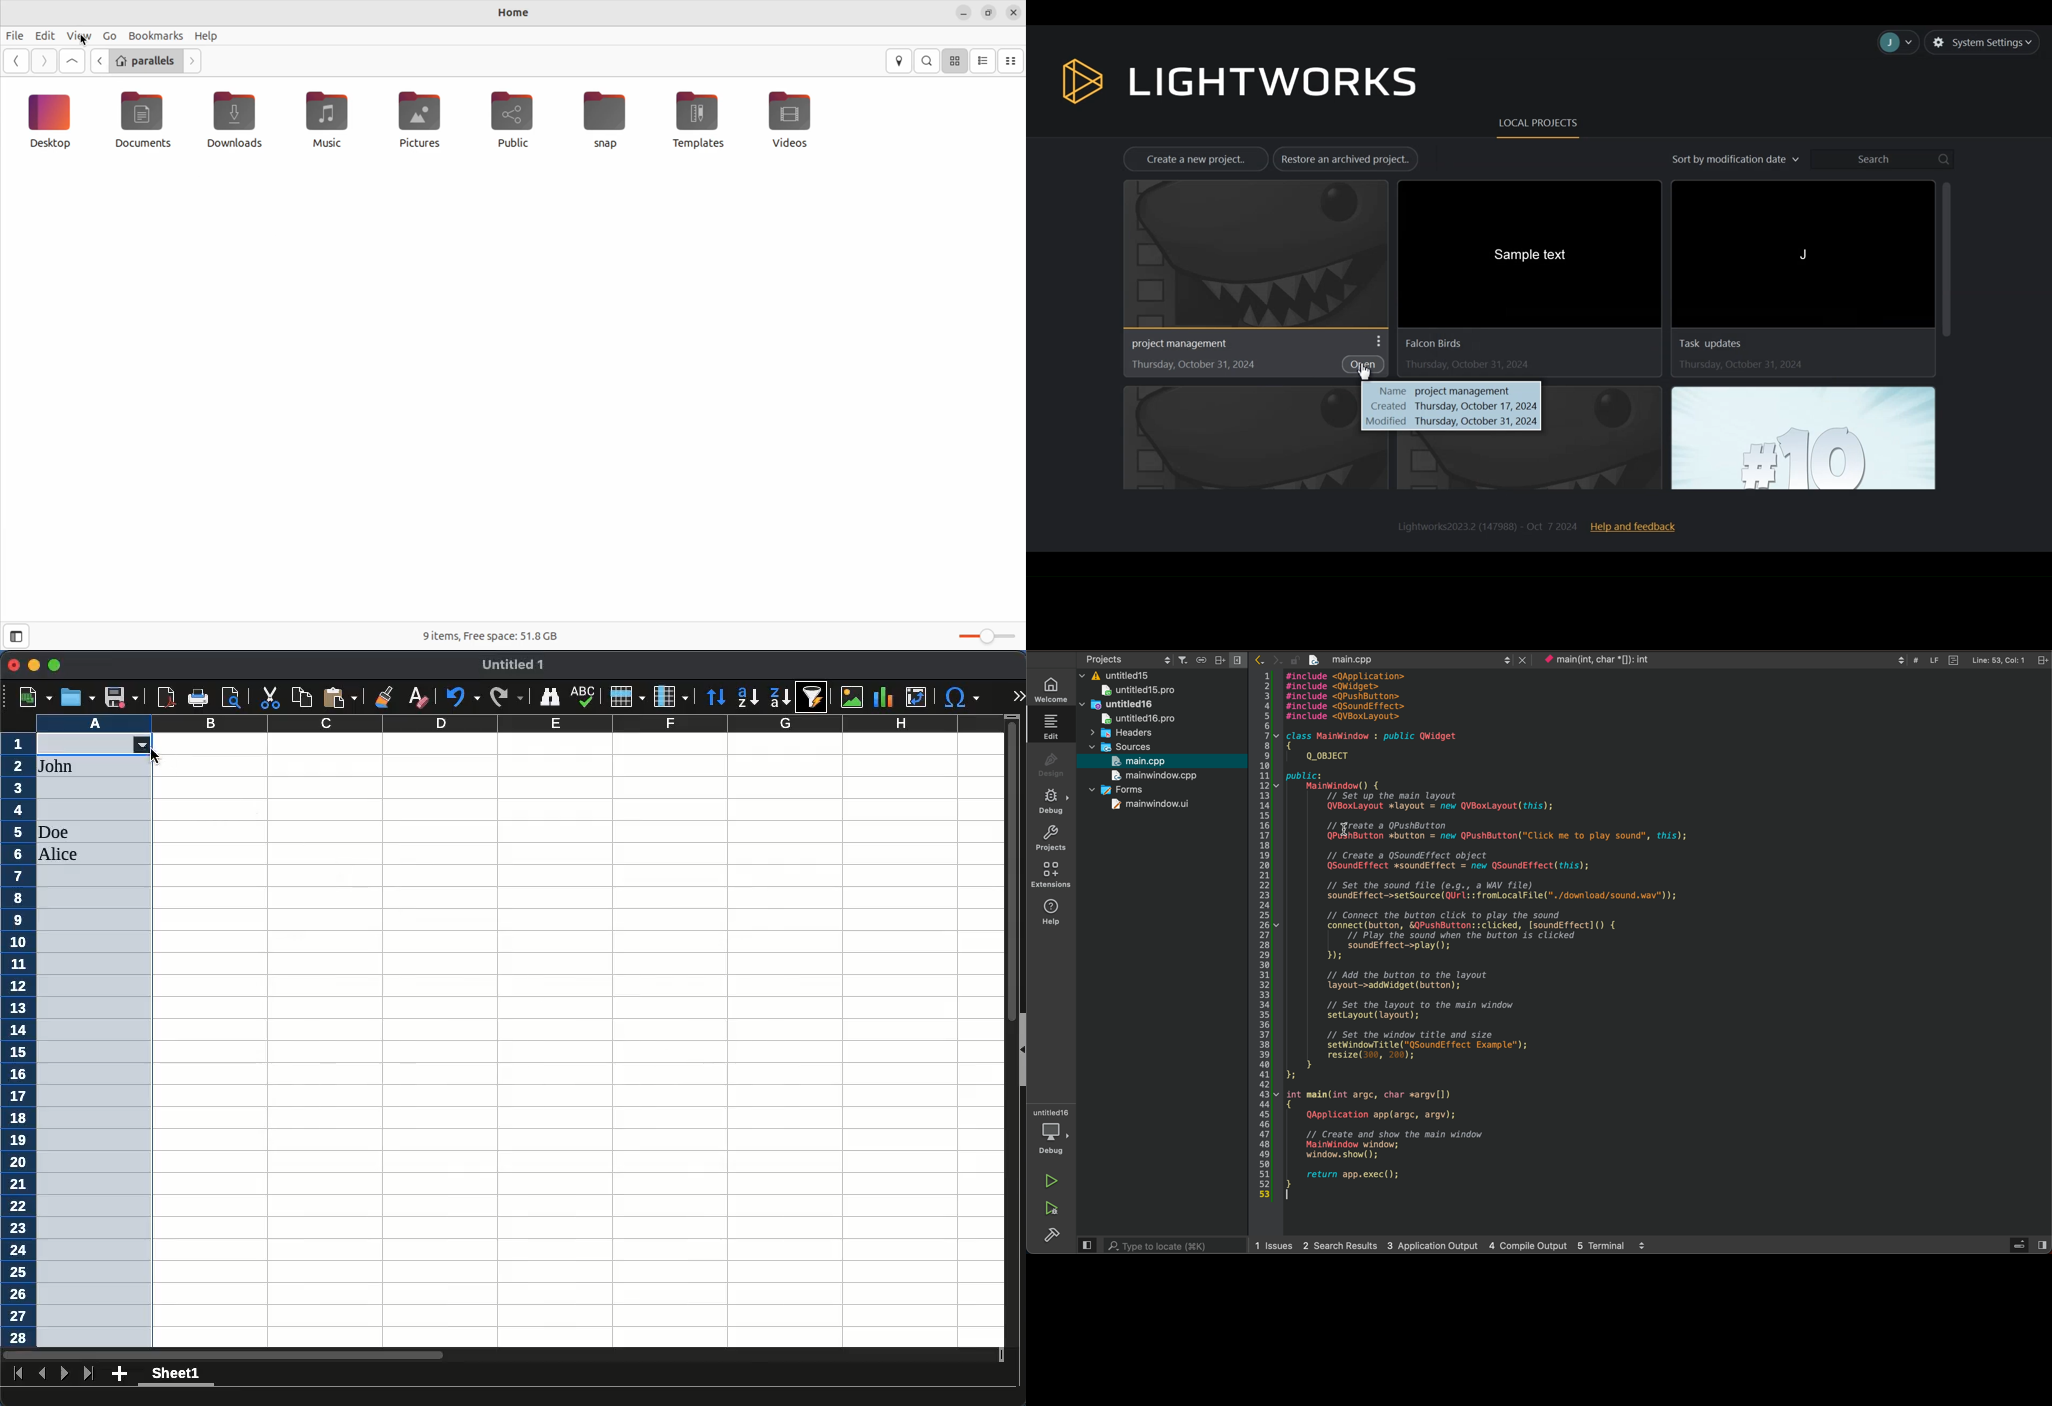 The width and height of the screenshot is (2072, 1428). Describe the element at coordinates (1144, 691) in the screenshot. I see `untitled15pro` at that location.